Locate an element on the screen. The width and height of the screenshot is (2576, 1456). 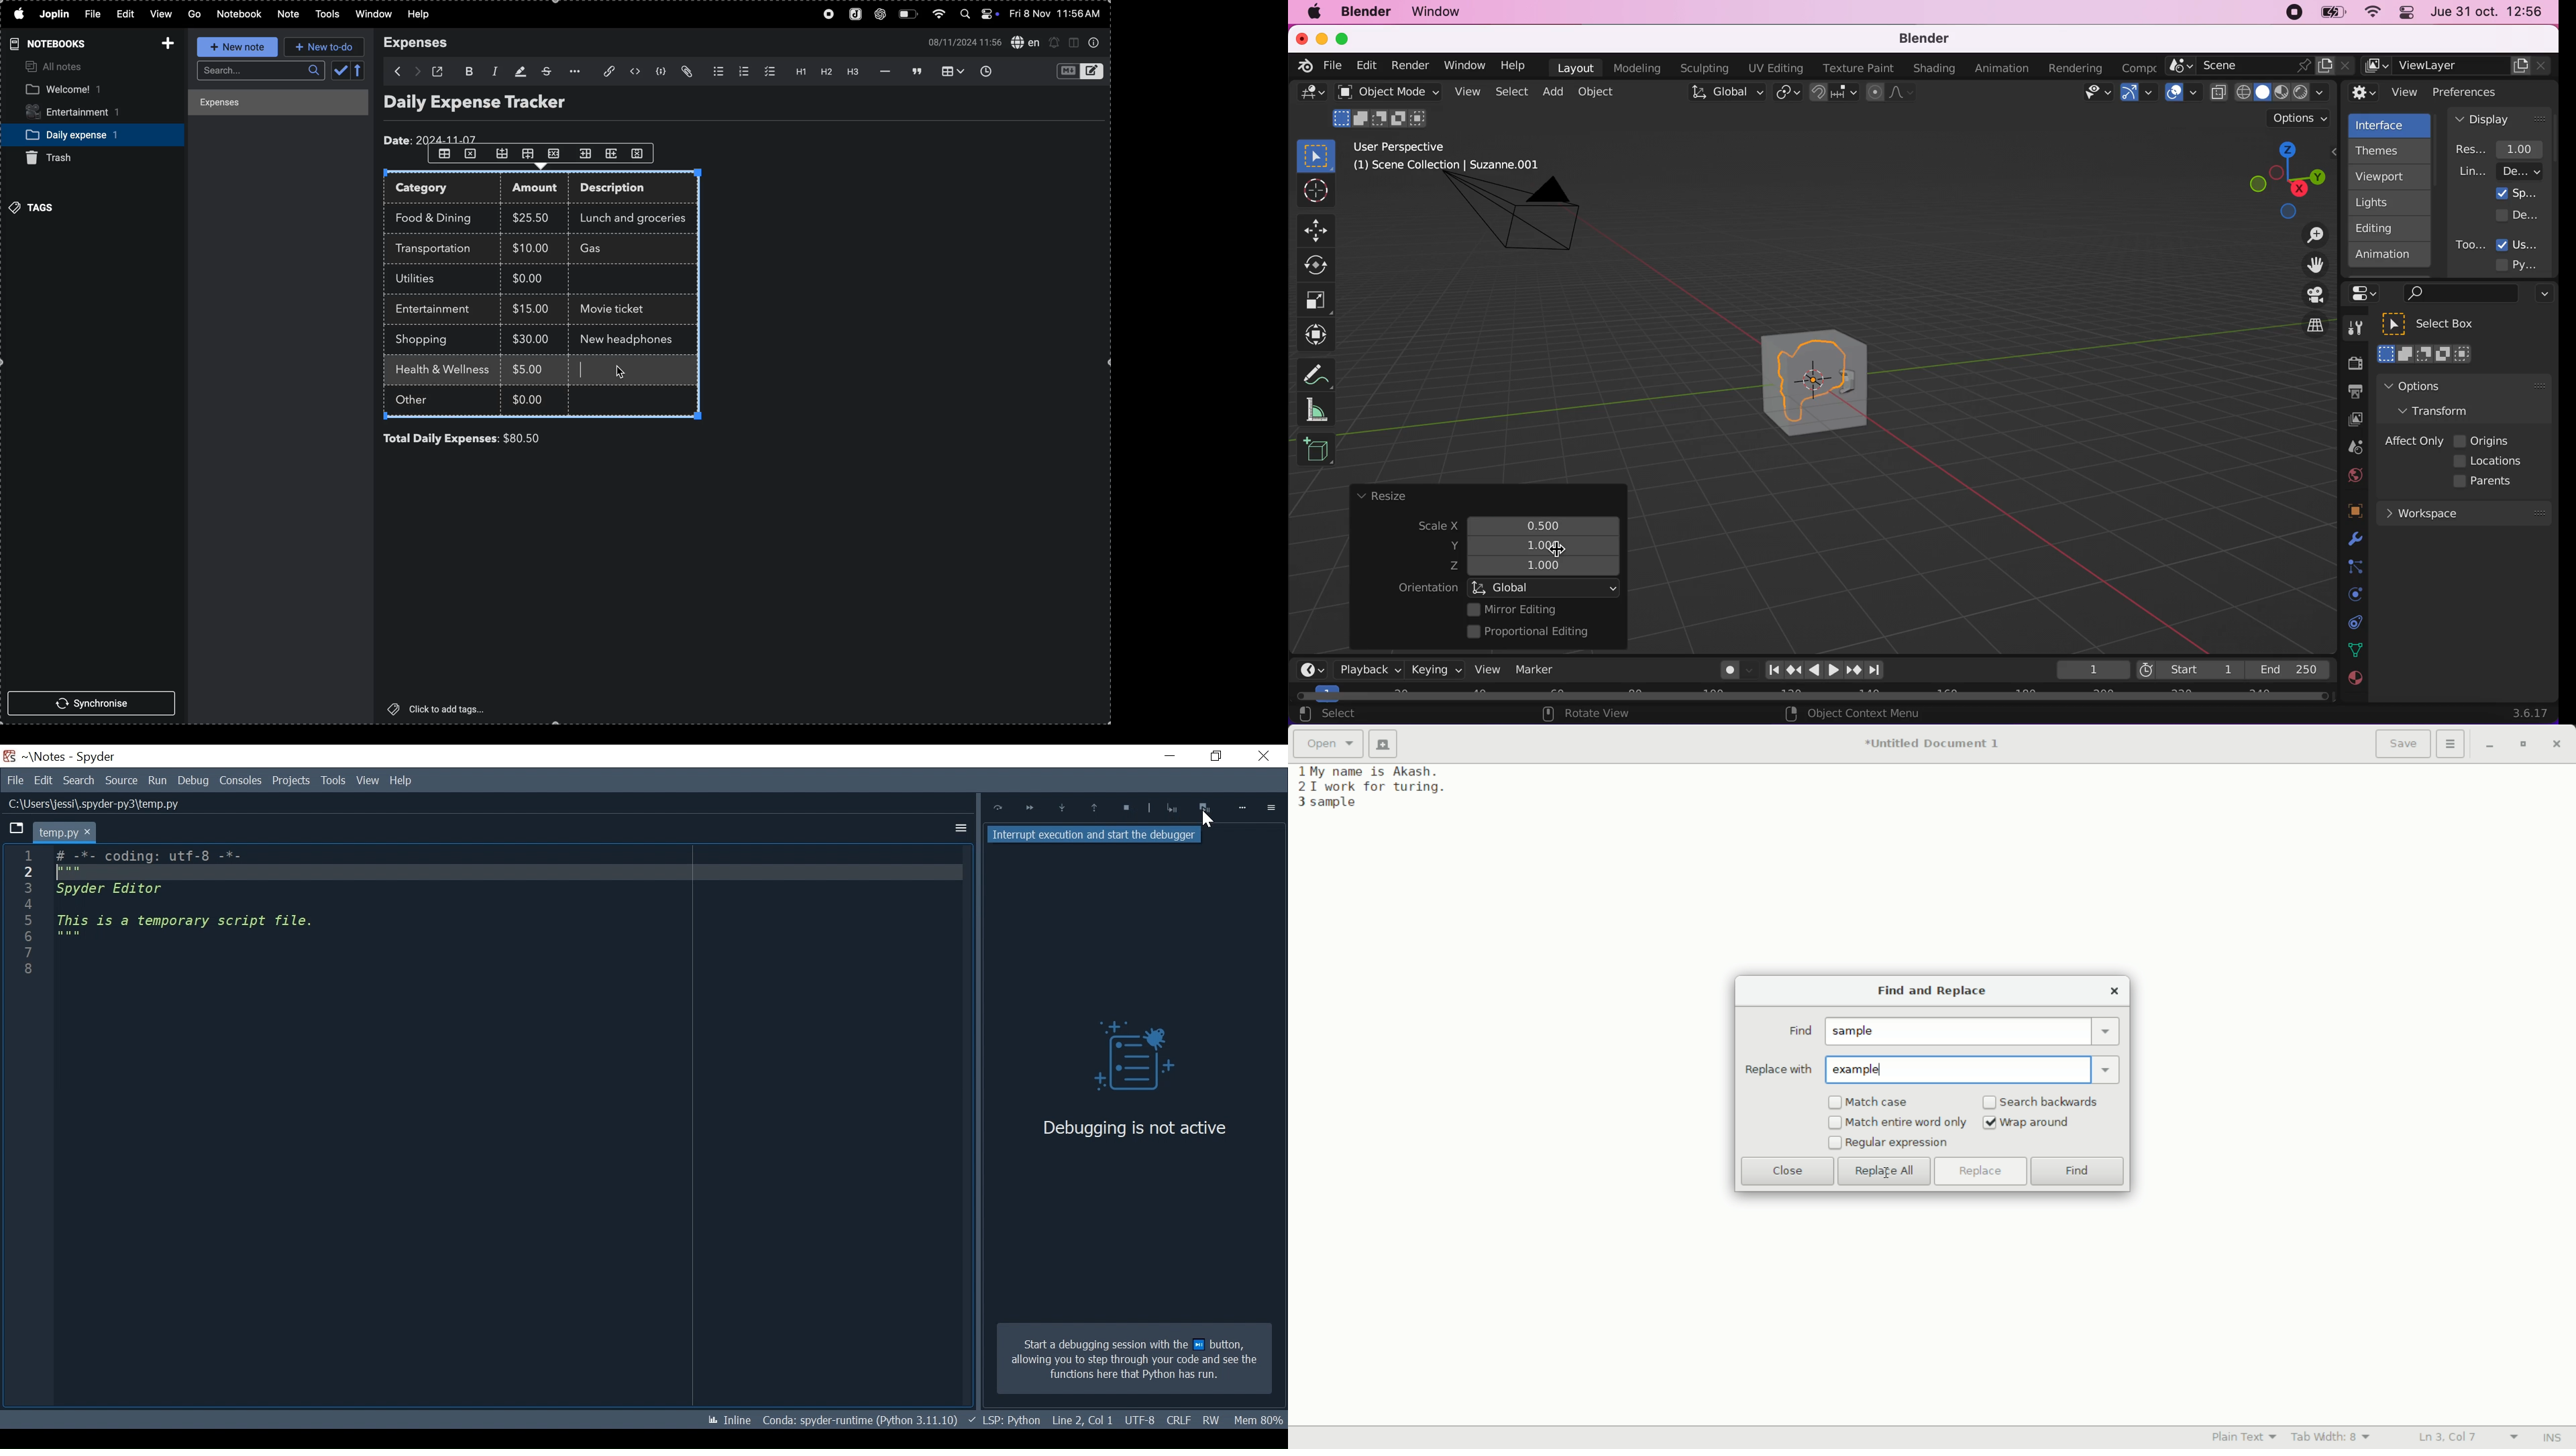
1My name is Akash. is located at coordinates (1371, 771).